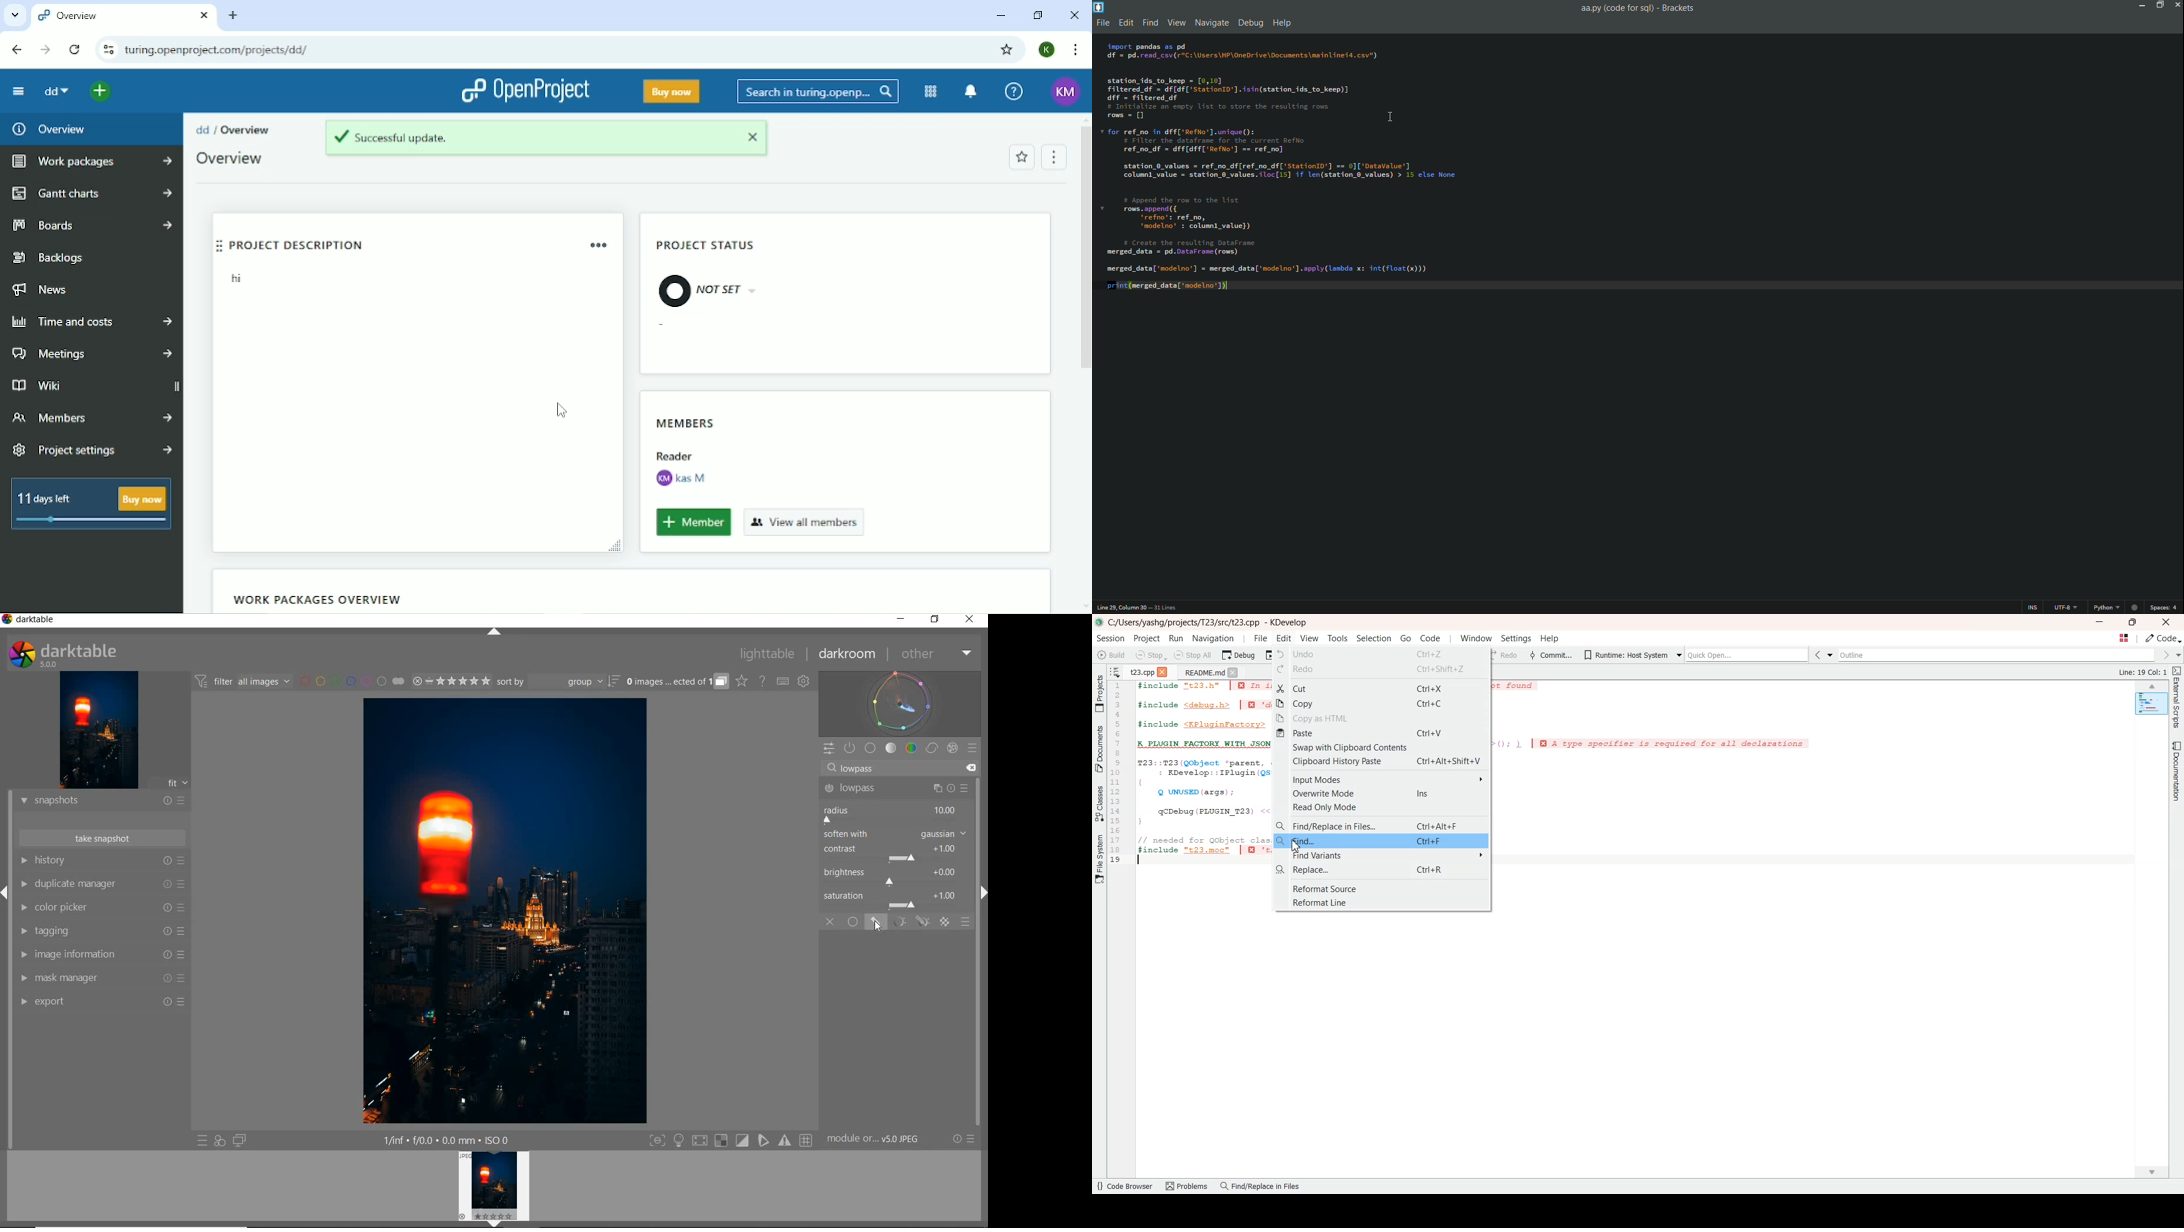 The height and width of the screenshot is (1232, 2184). What do you see at coordinates (79, 1001) in the screenshot?
I see `EXPORT` at bounding box center [79, 1001].